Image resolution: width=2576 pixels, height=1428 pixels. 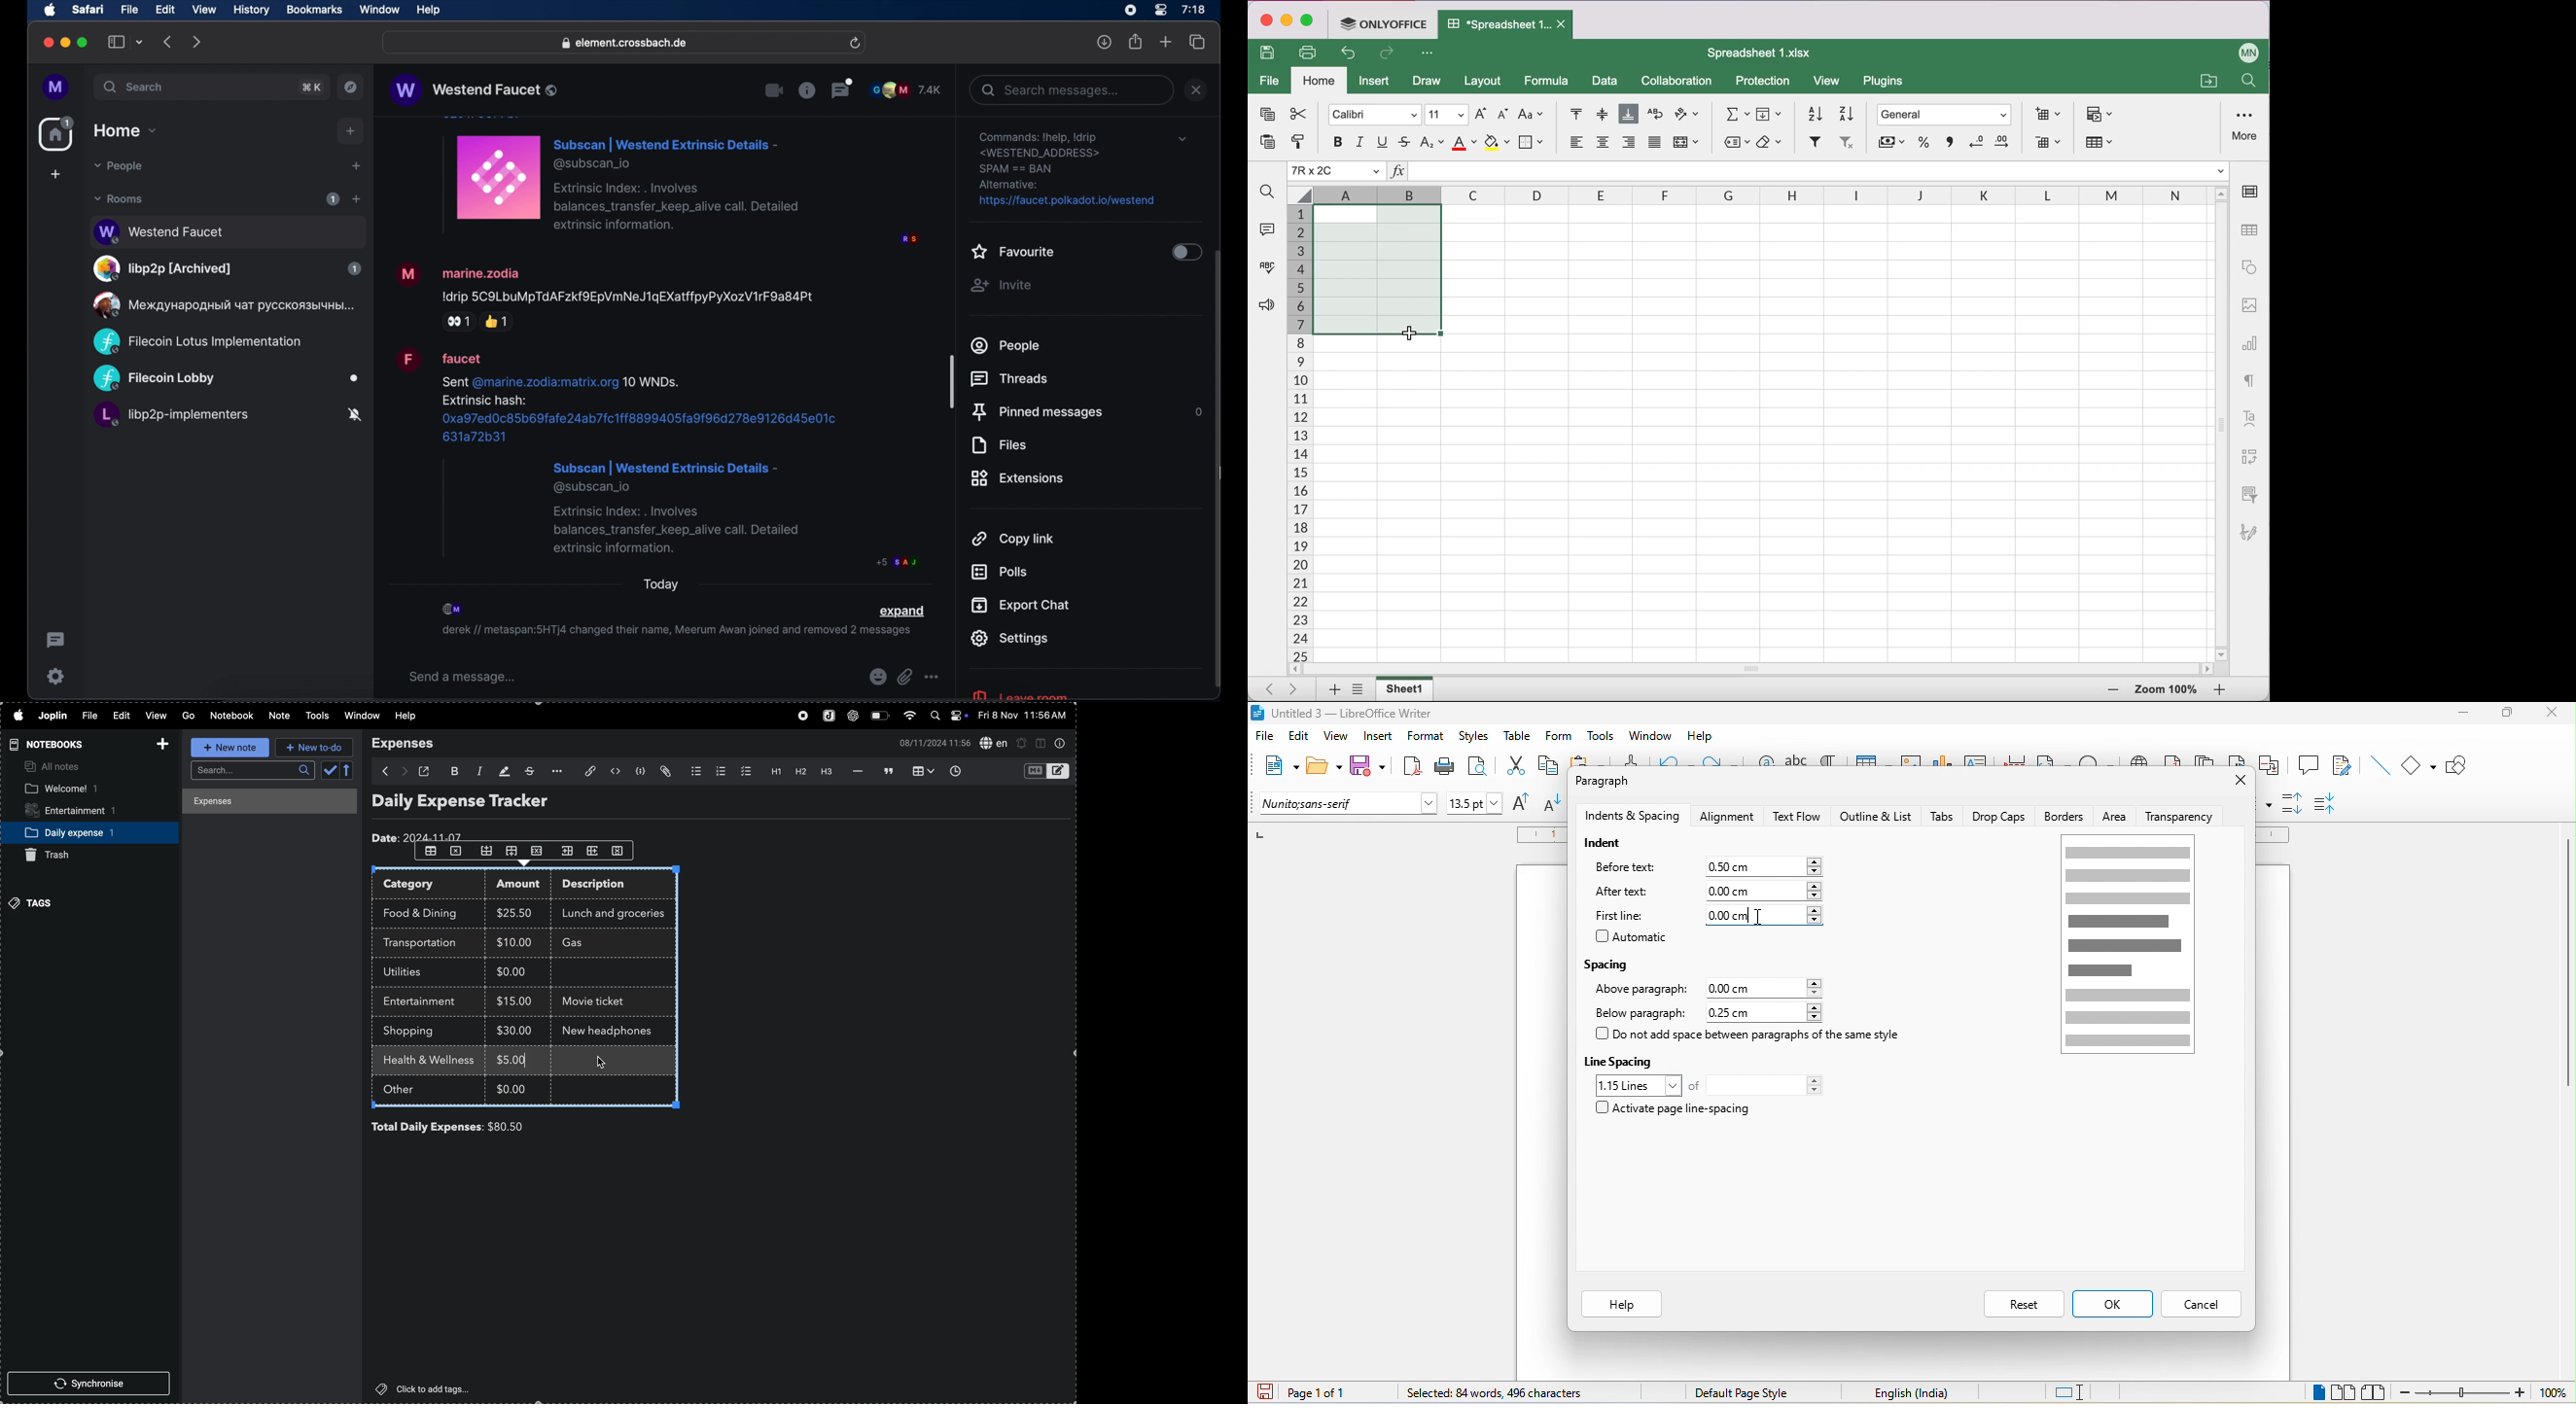 What do you see at coordinates (333, 199) in the screenshot?
I see `1` at bounding box center [333, 199].